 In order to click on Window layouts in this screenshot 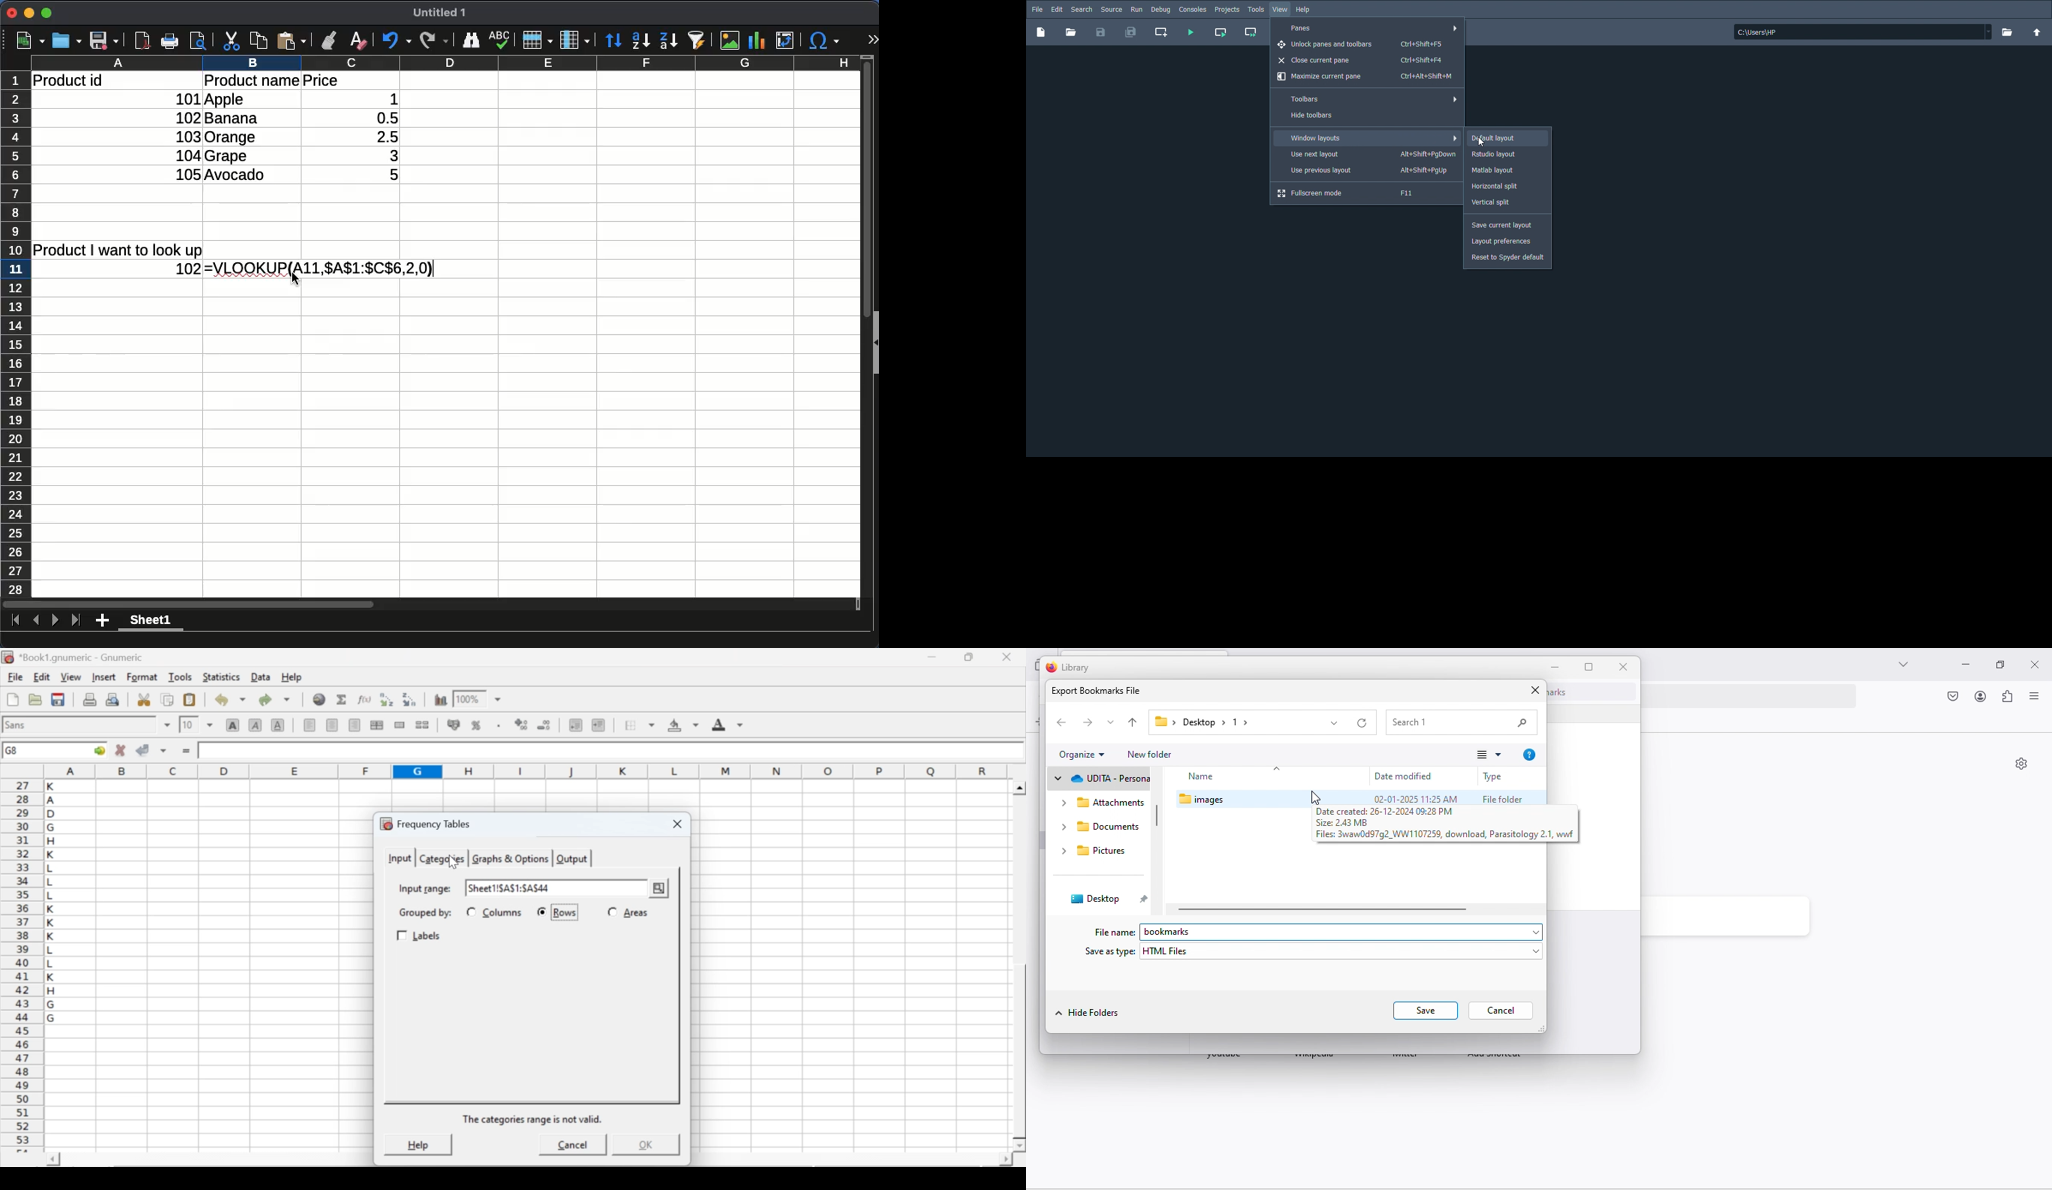, I will do `click(1370, 138)`.